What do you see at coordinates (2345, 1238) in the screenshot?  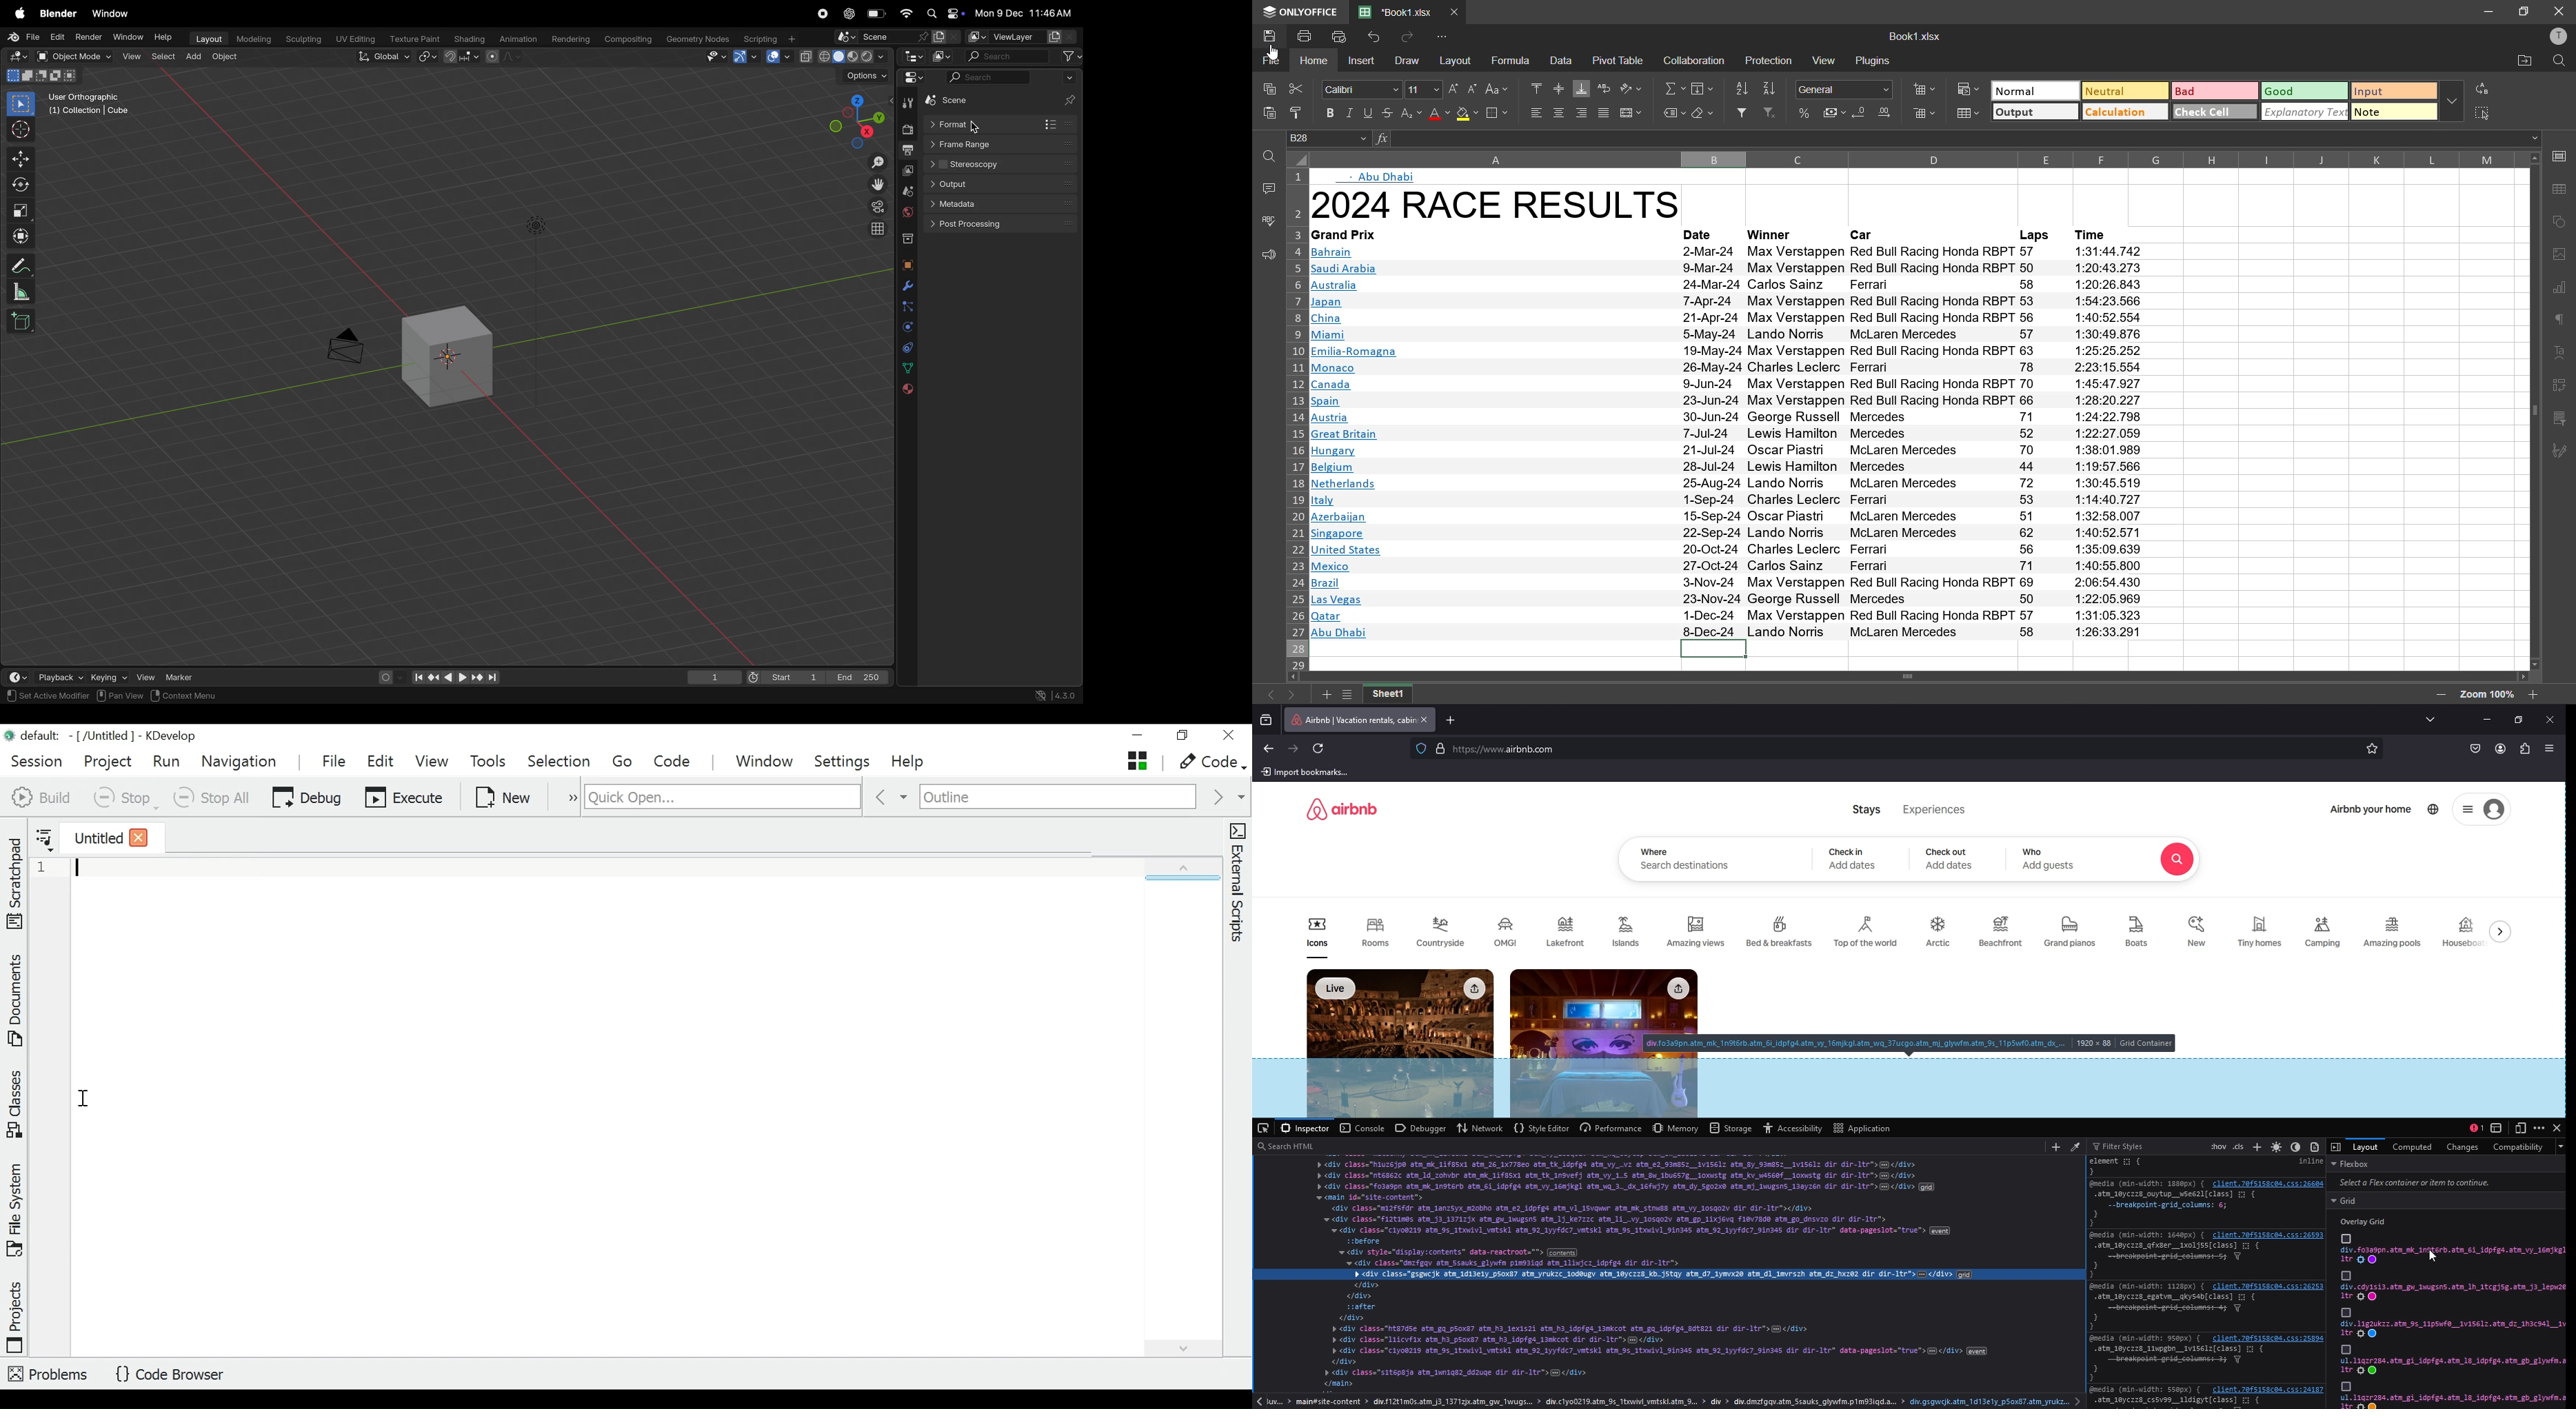 I see `Checkbox ` at bounding box center [2345, 1238].